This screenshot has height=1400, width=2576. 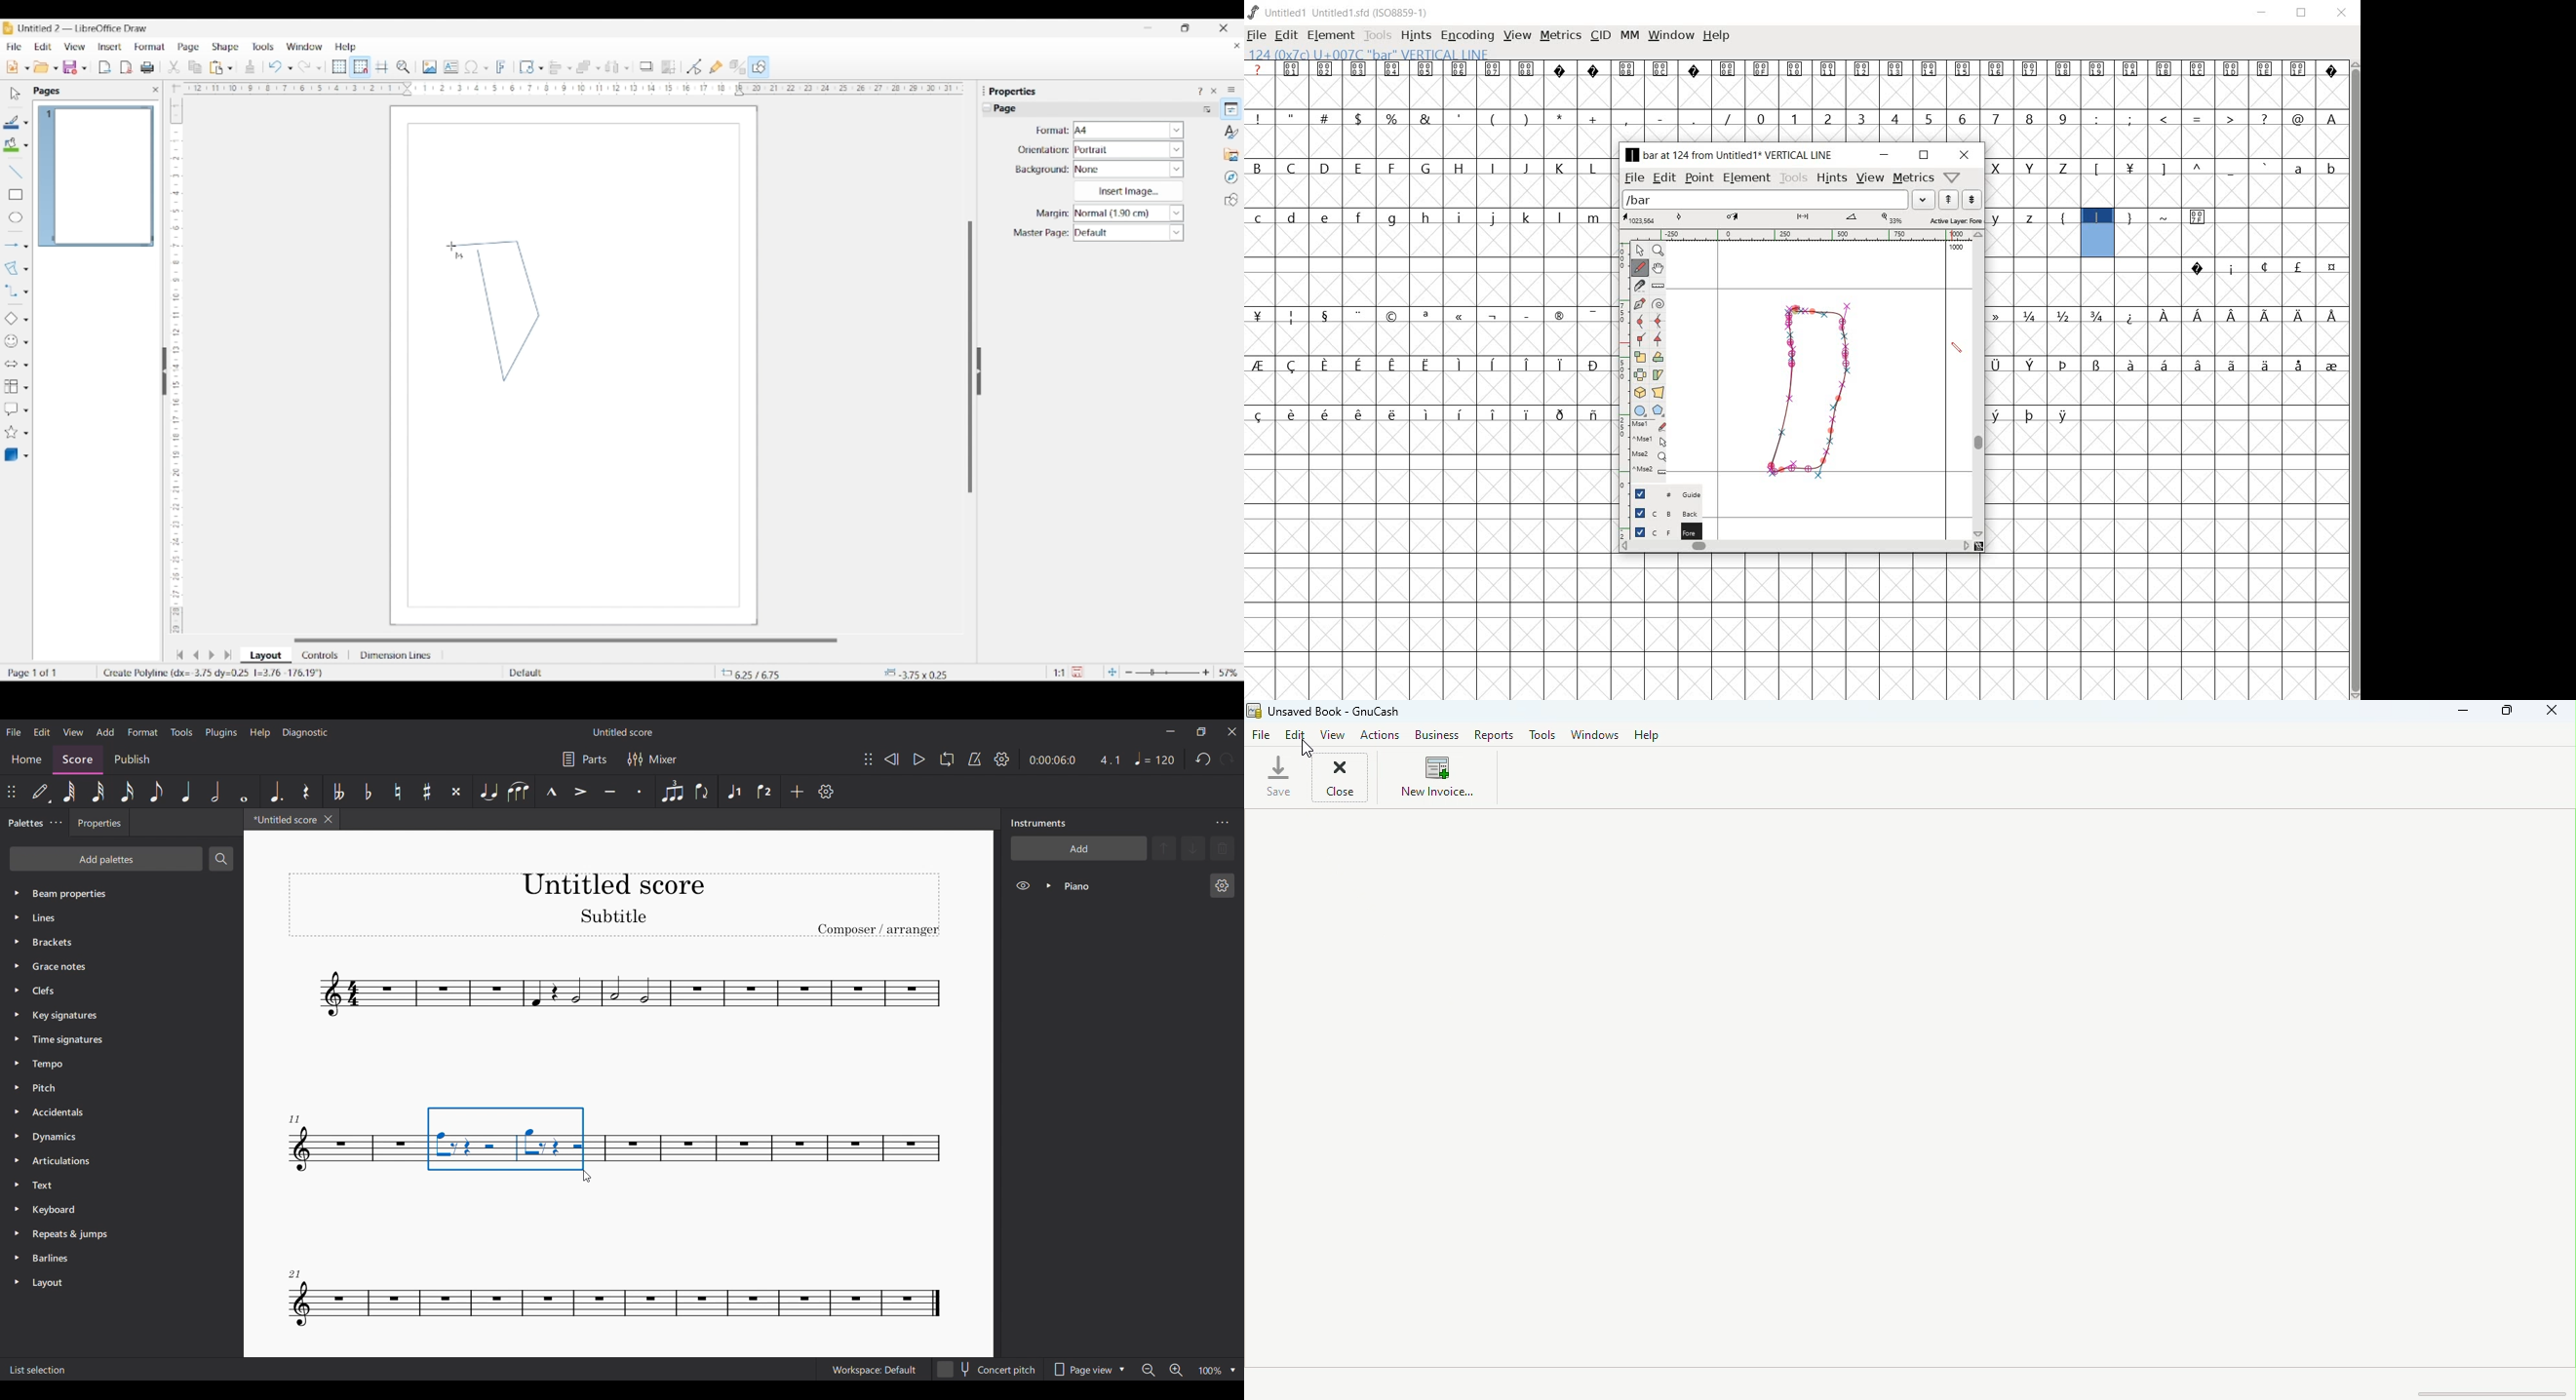 I want to click on Indicates background settings, so click(x=1042, y=170).